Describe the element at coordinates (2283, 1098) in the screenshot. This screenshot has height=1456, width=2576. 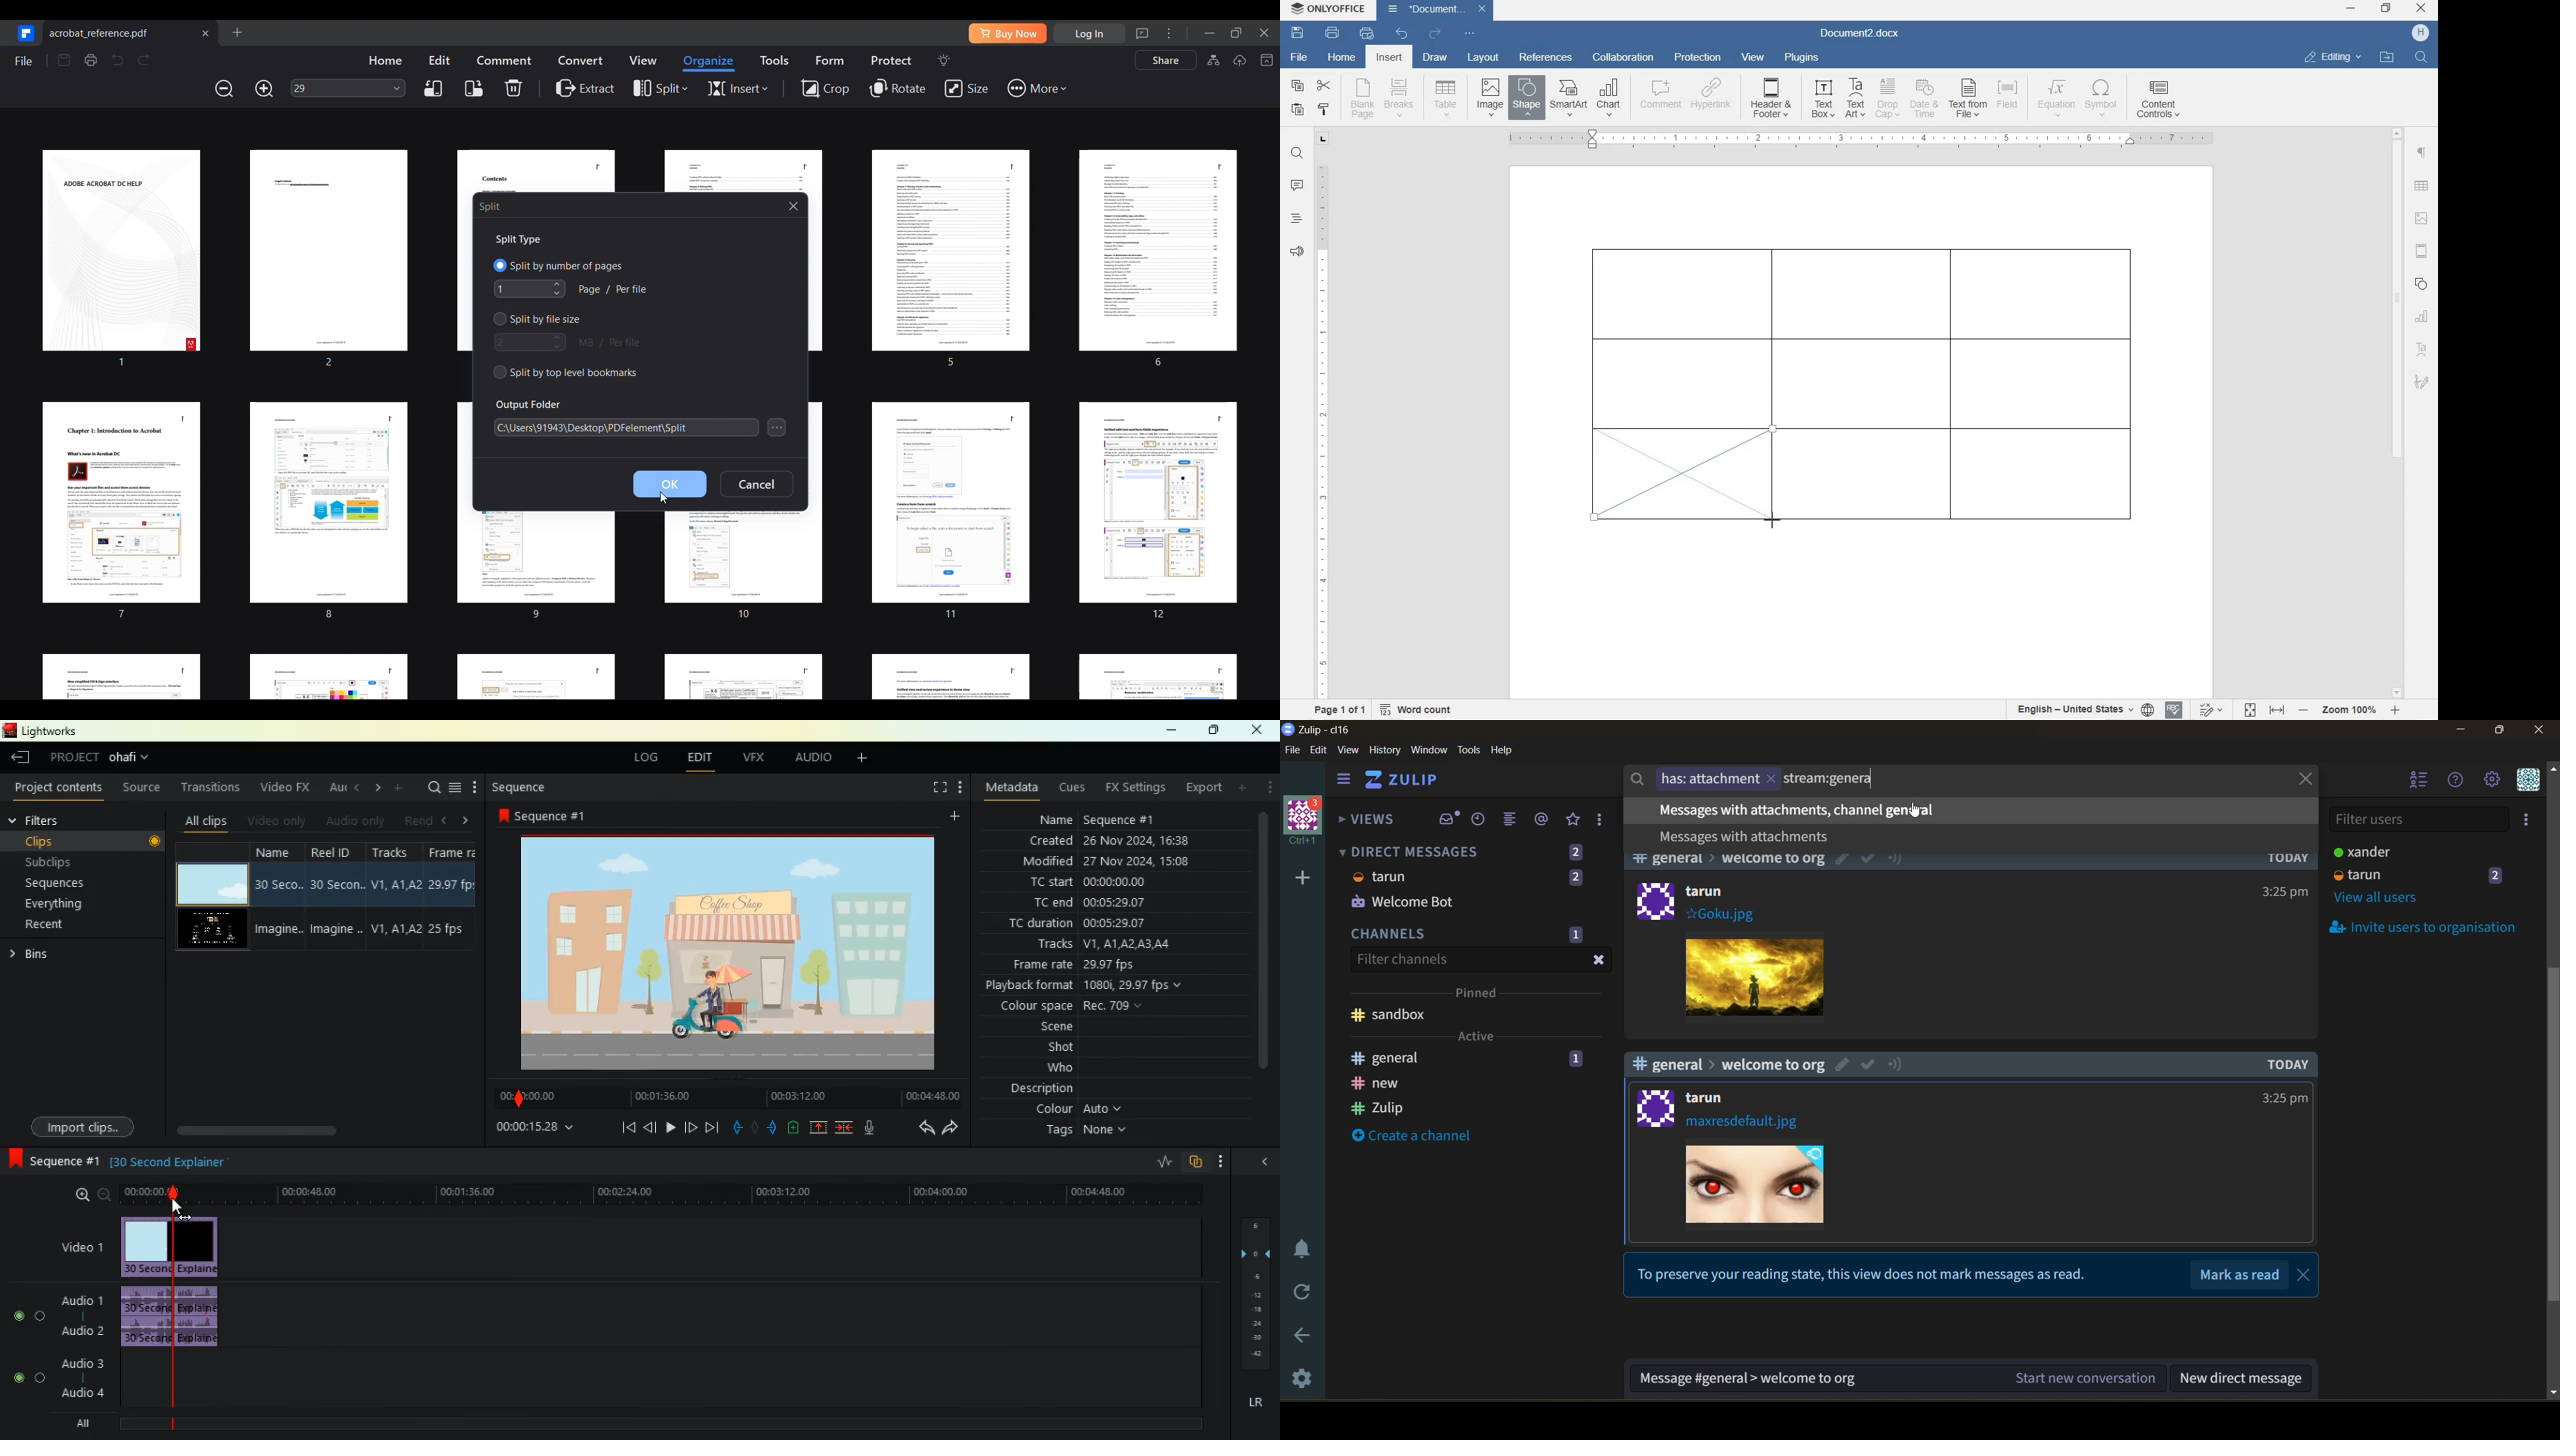
I see `3:25pm` at that location.